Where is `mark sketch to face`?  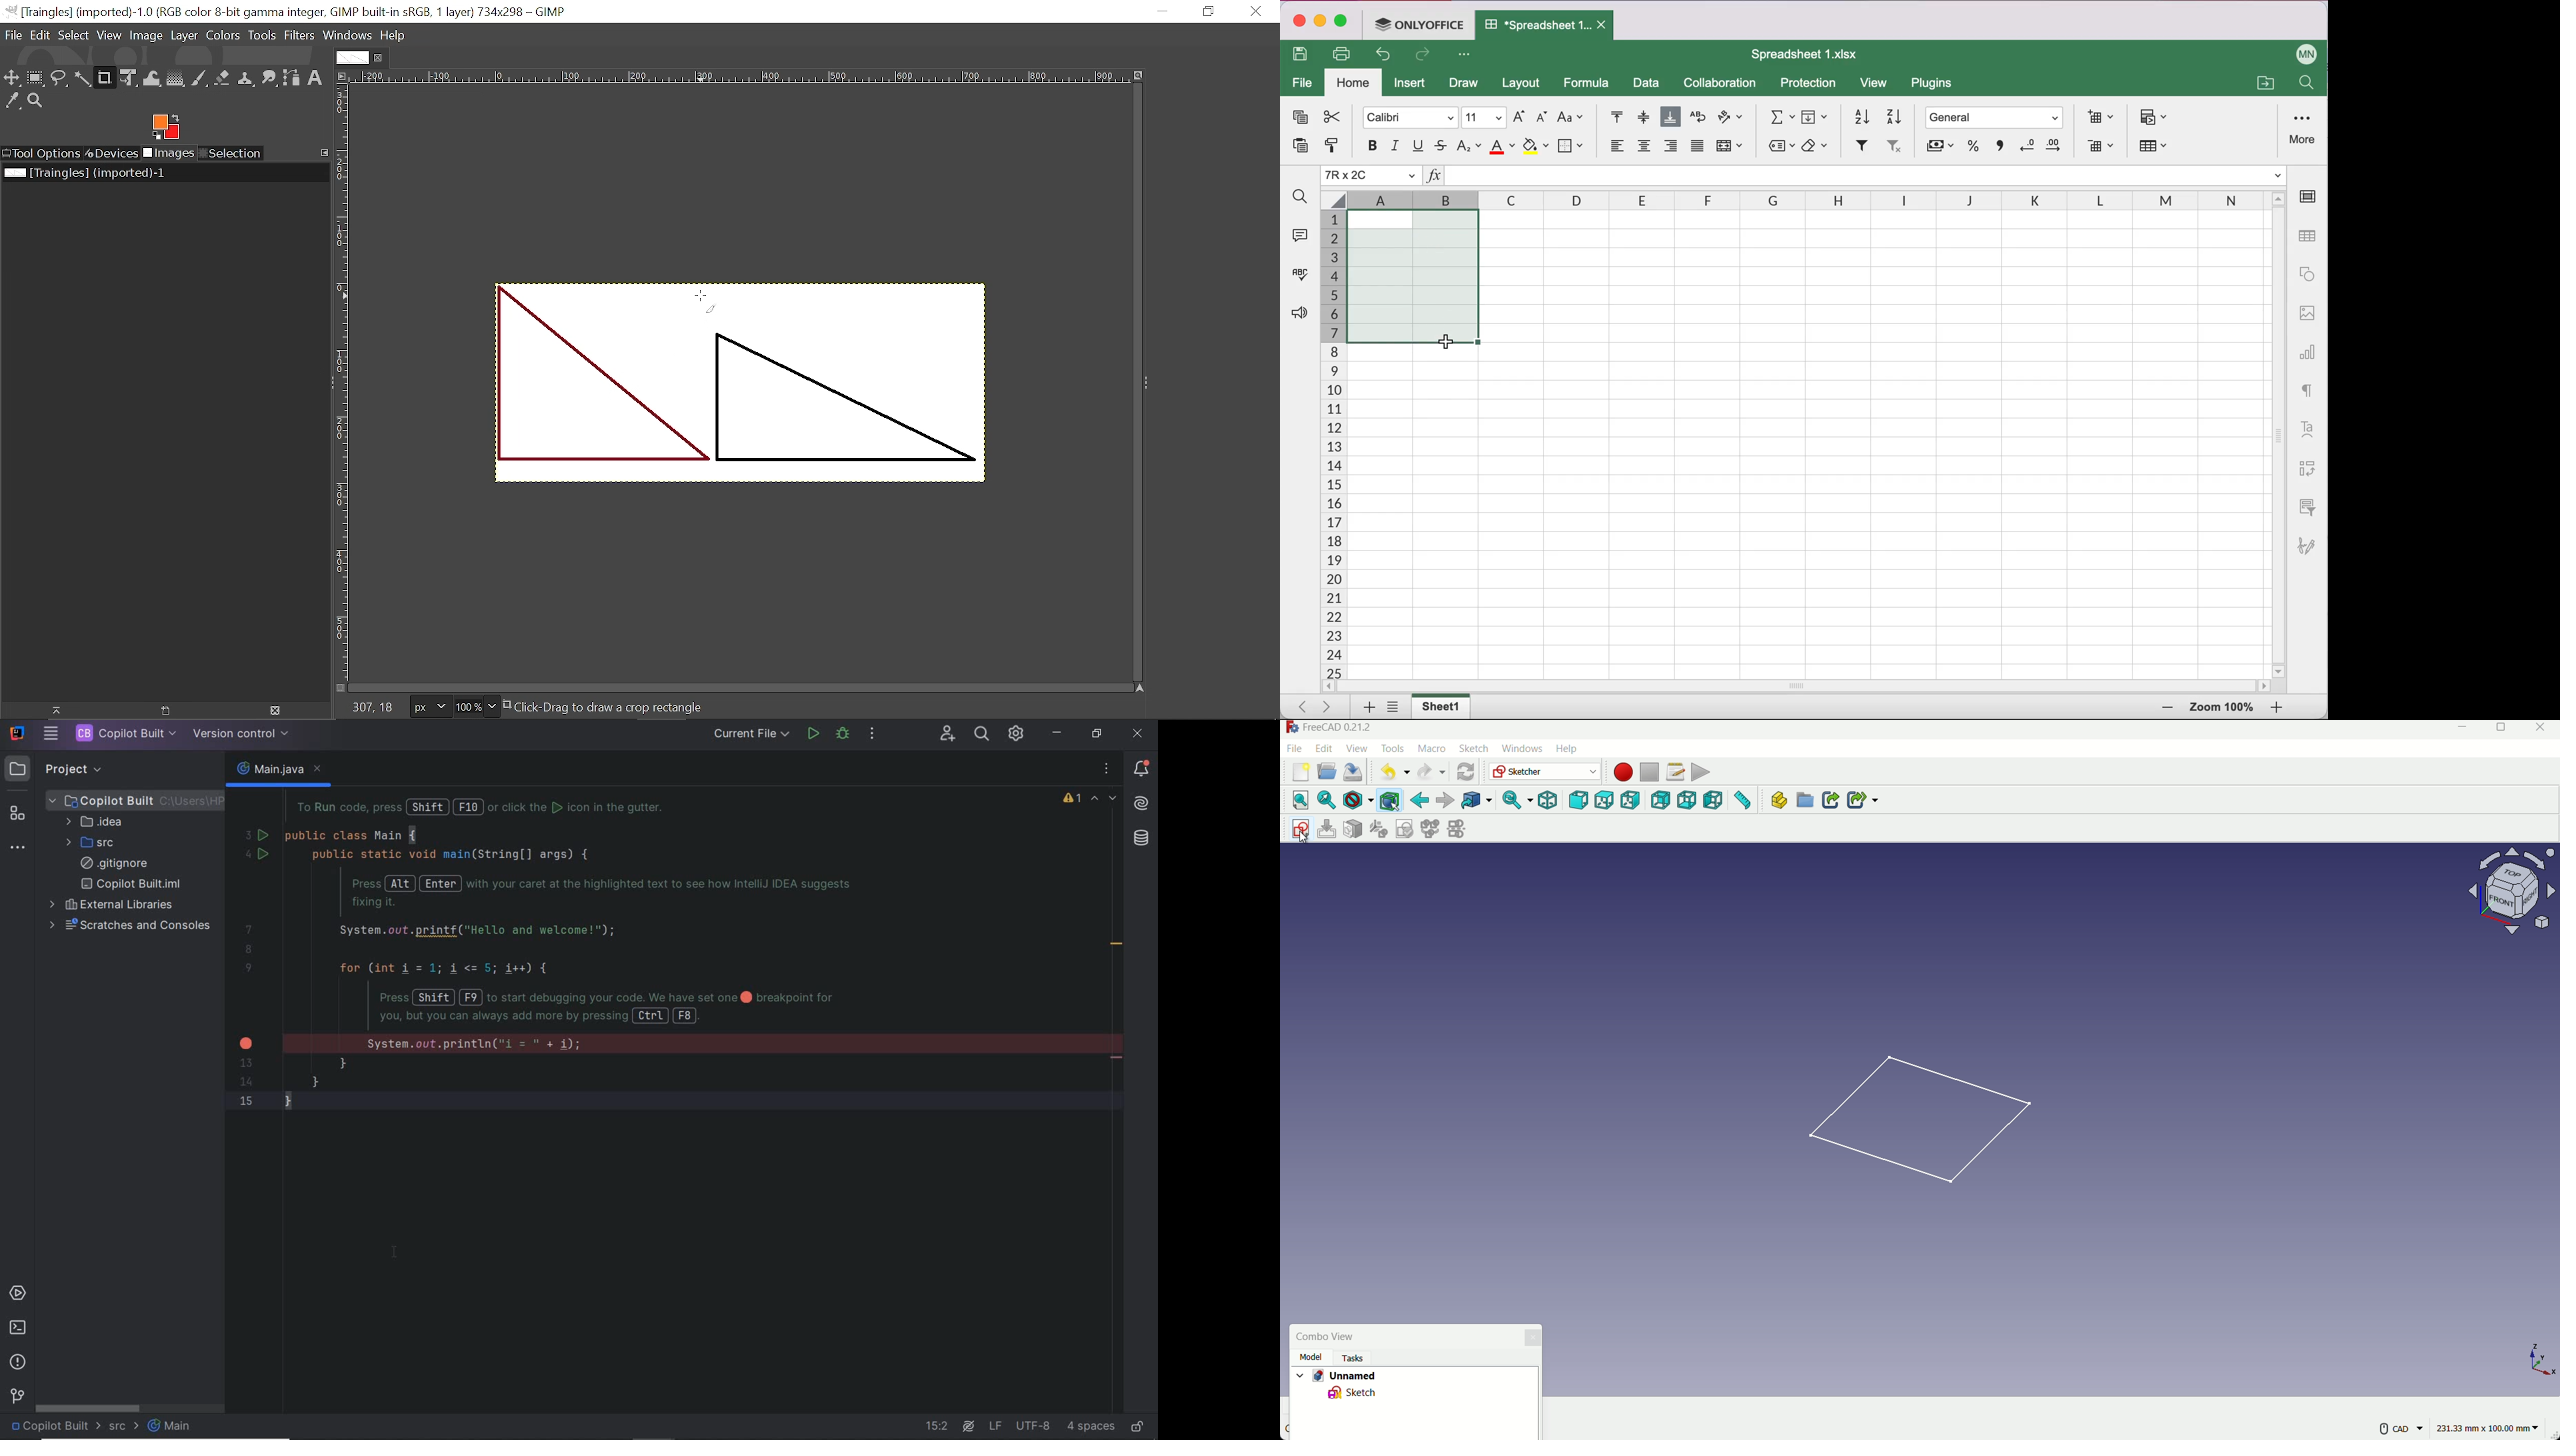 mark sketch to face is located at coordinates (1351, 829).